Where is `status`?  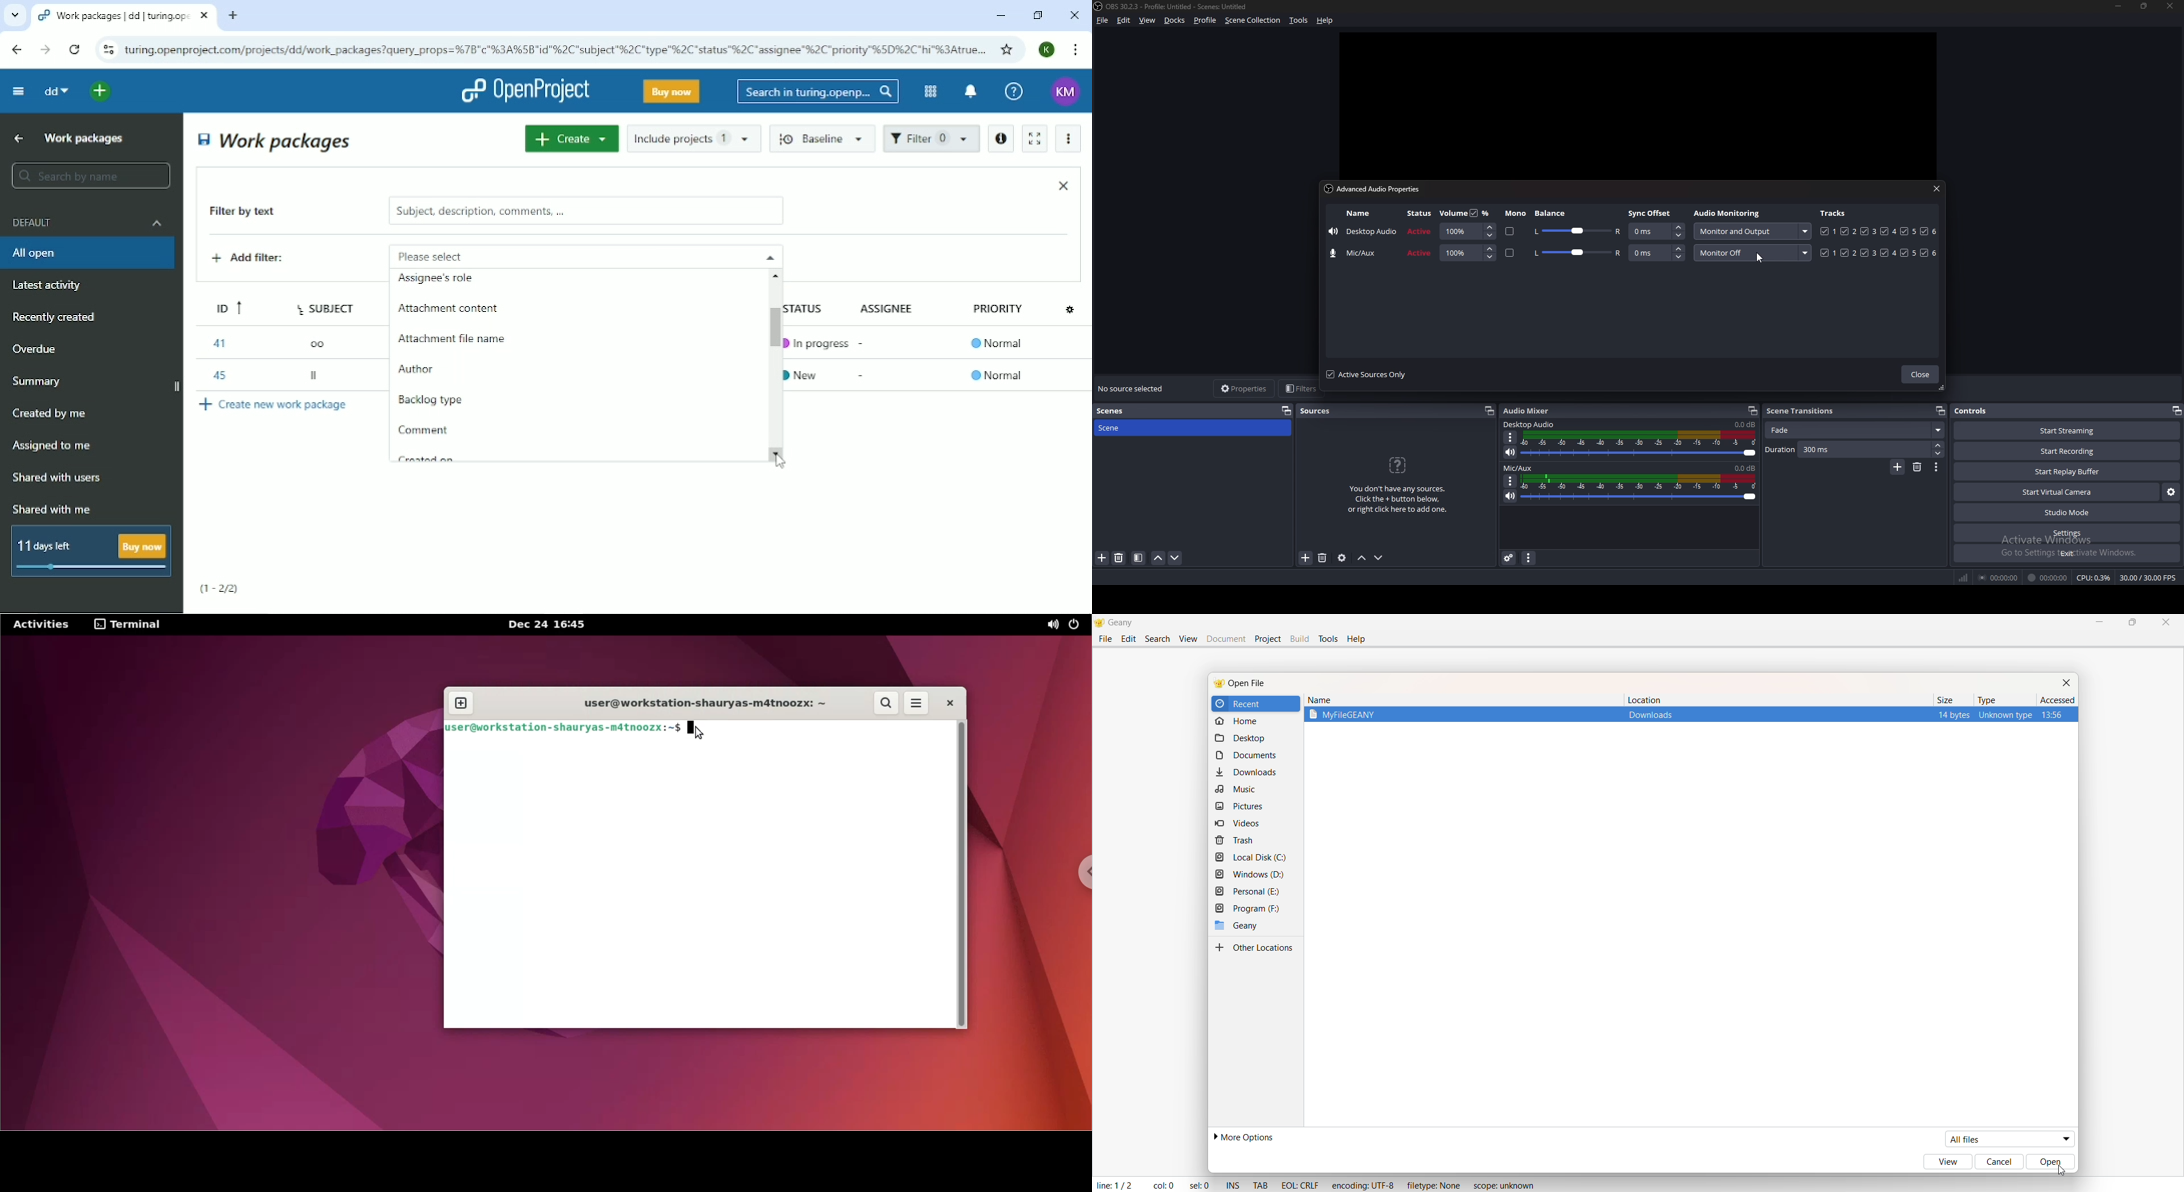 status is located at coordinates (1420, 231).